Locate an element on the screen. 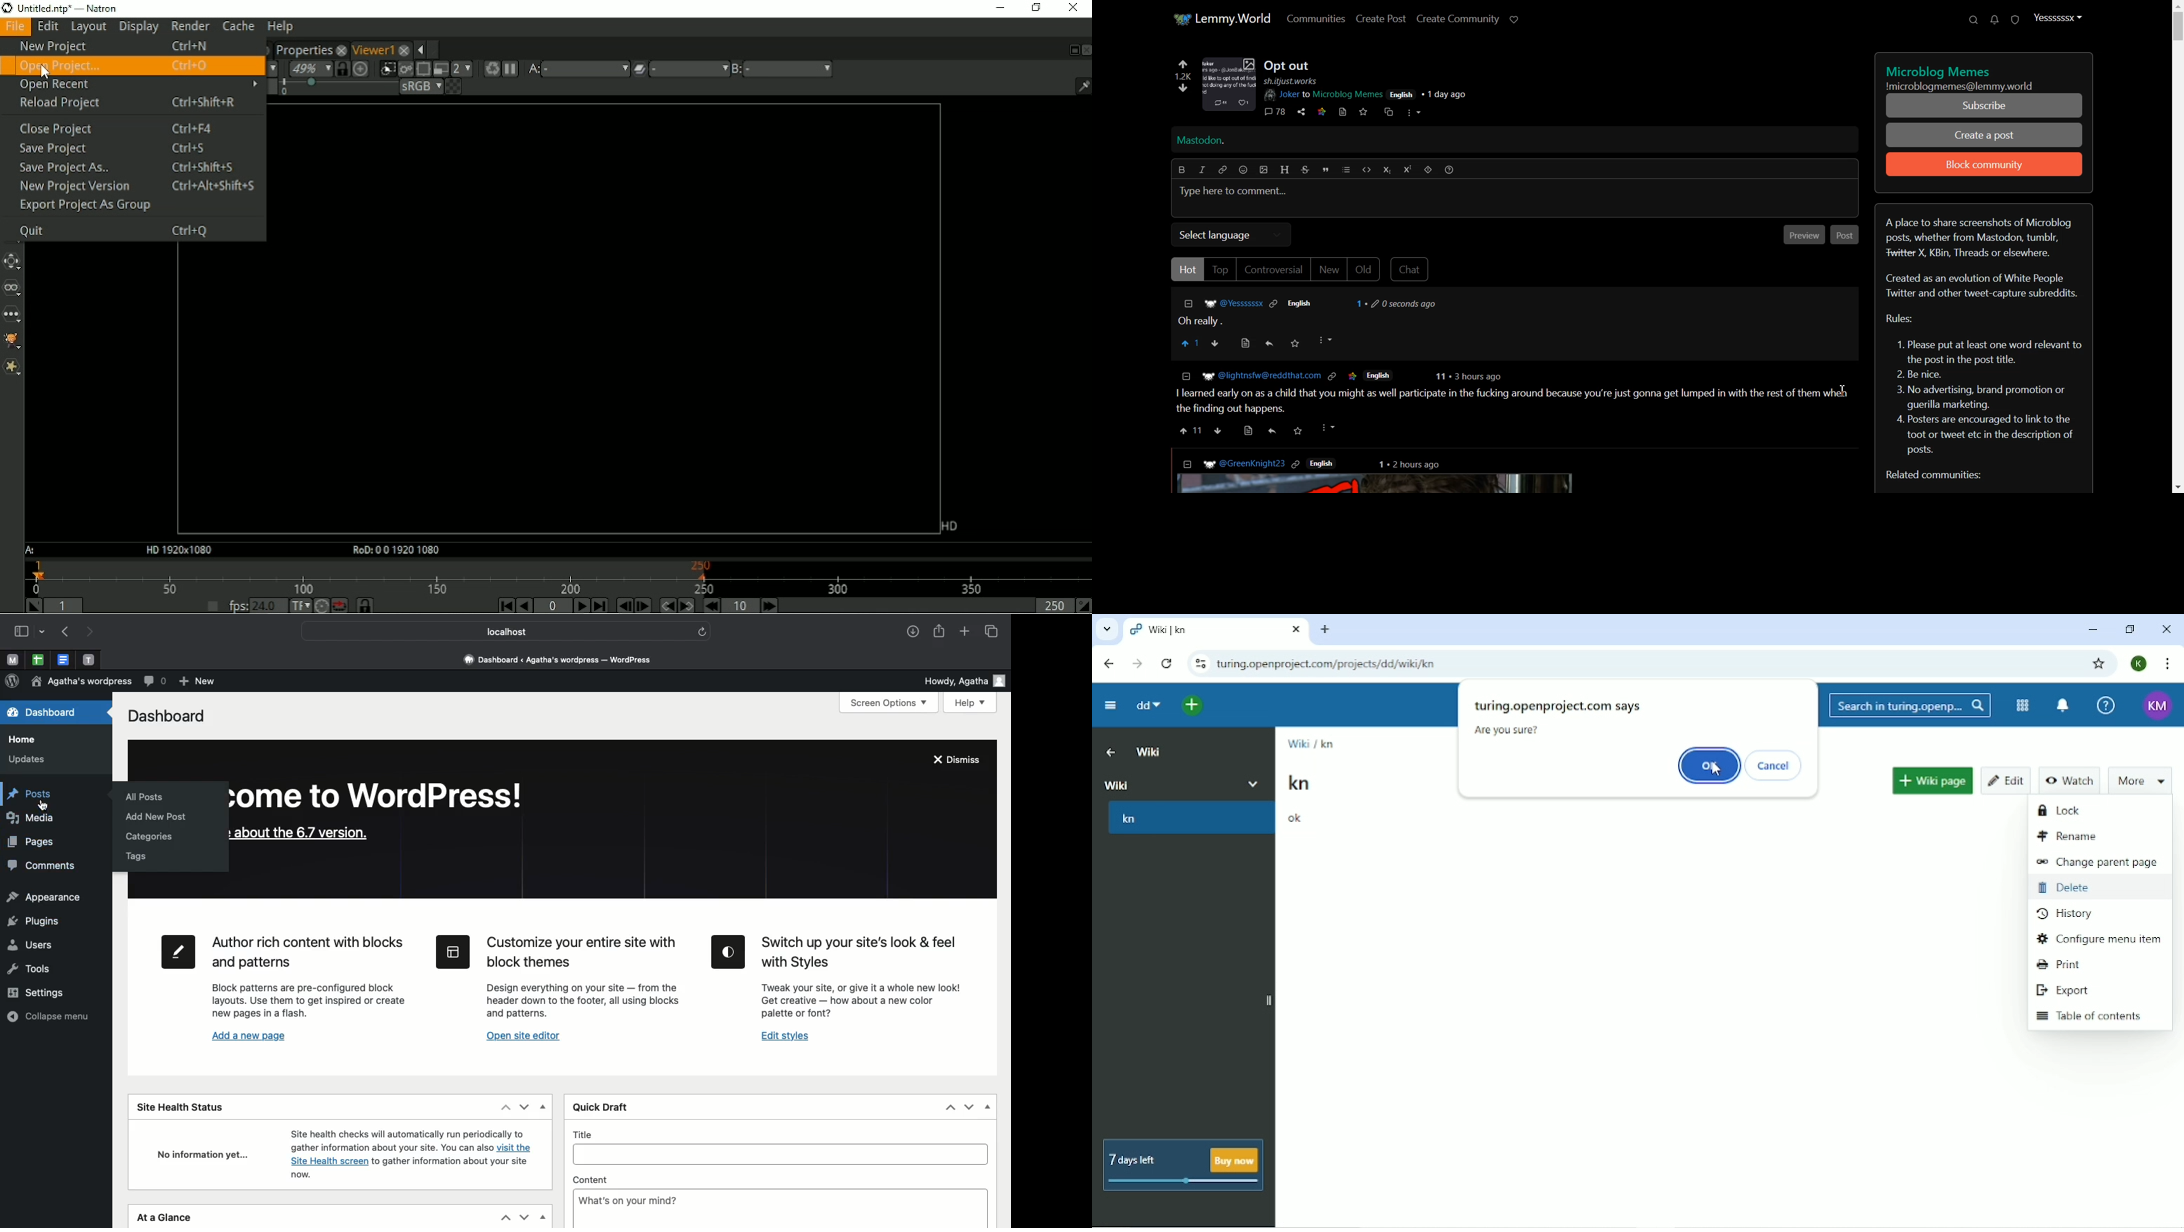  Cursor is located at coordinates (42, 806).